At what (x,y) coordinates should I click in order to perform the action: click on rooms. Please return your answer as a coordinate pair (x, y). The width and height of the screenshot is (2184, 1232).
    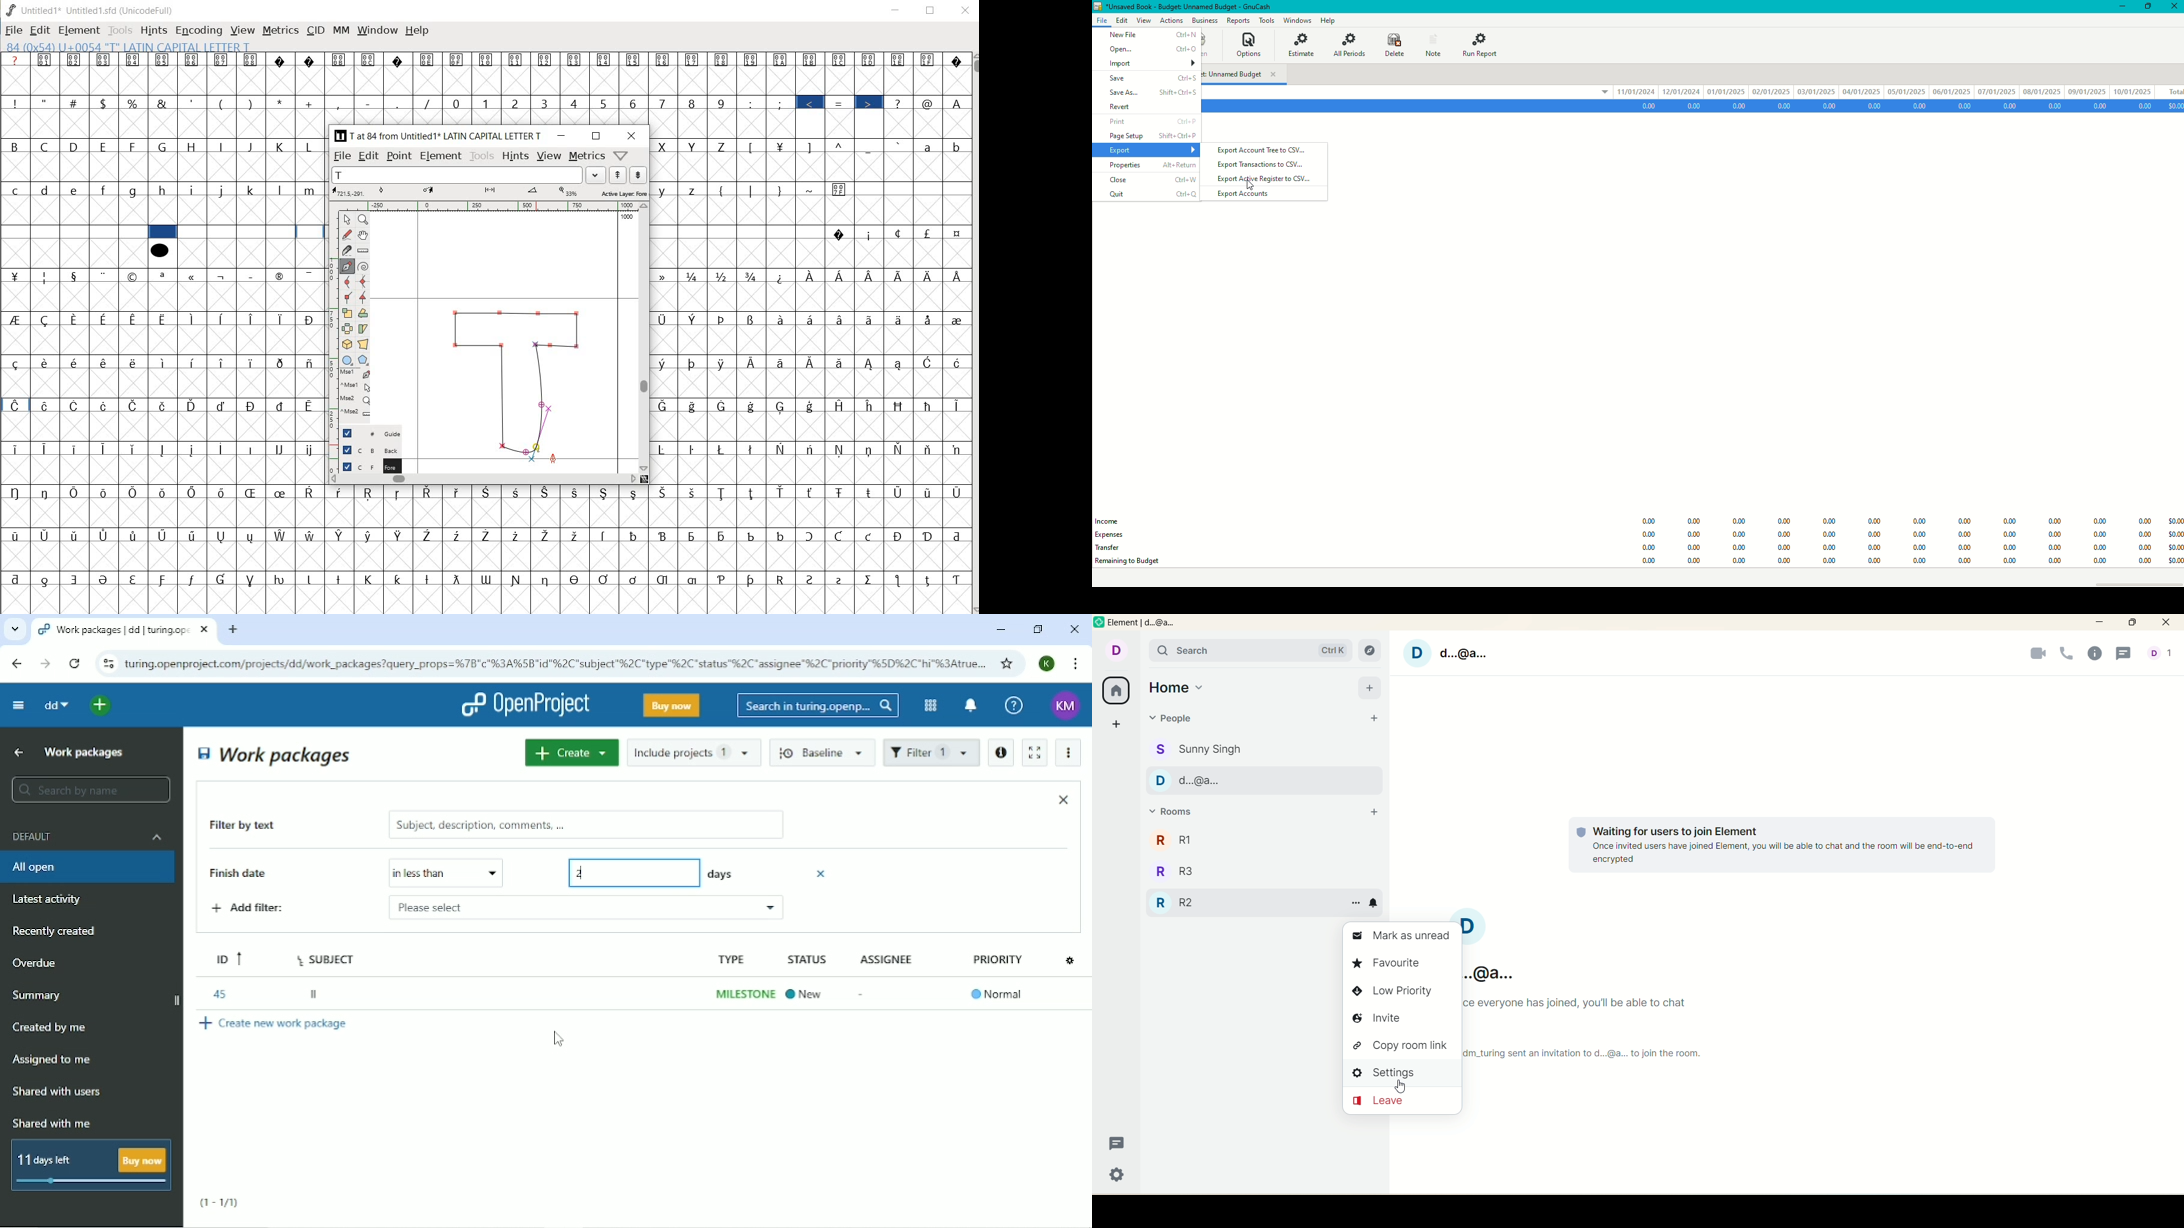
    Looking at the image, I should click on (1175, 812).